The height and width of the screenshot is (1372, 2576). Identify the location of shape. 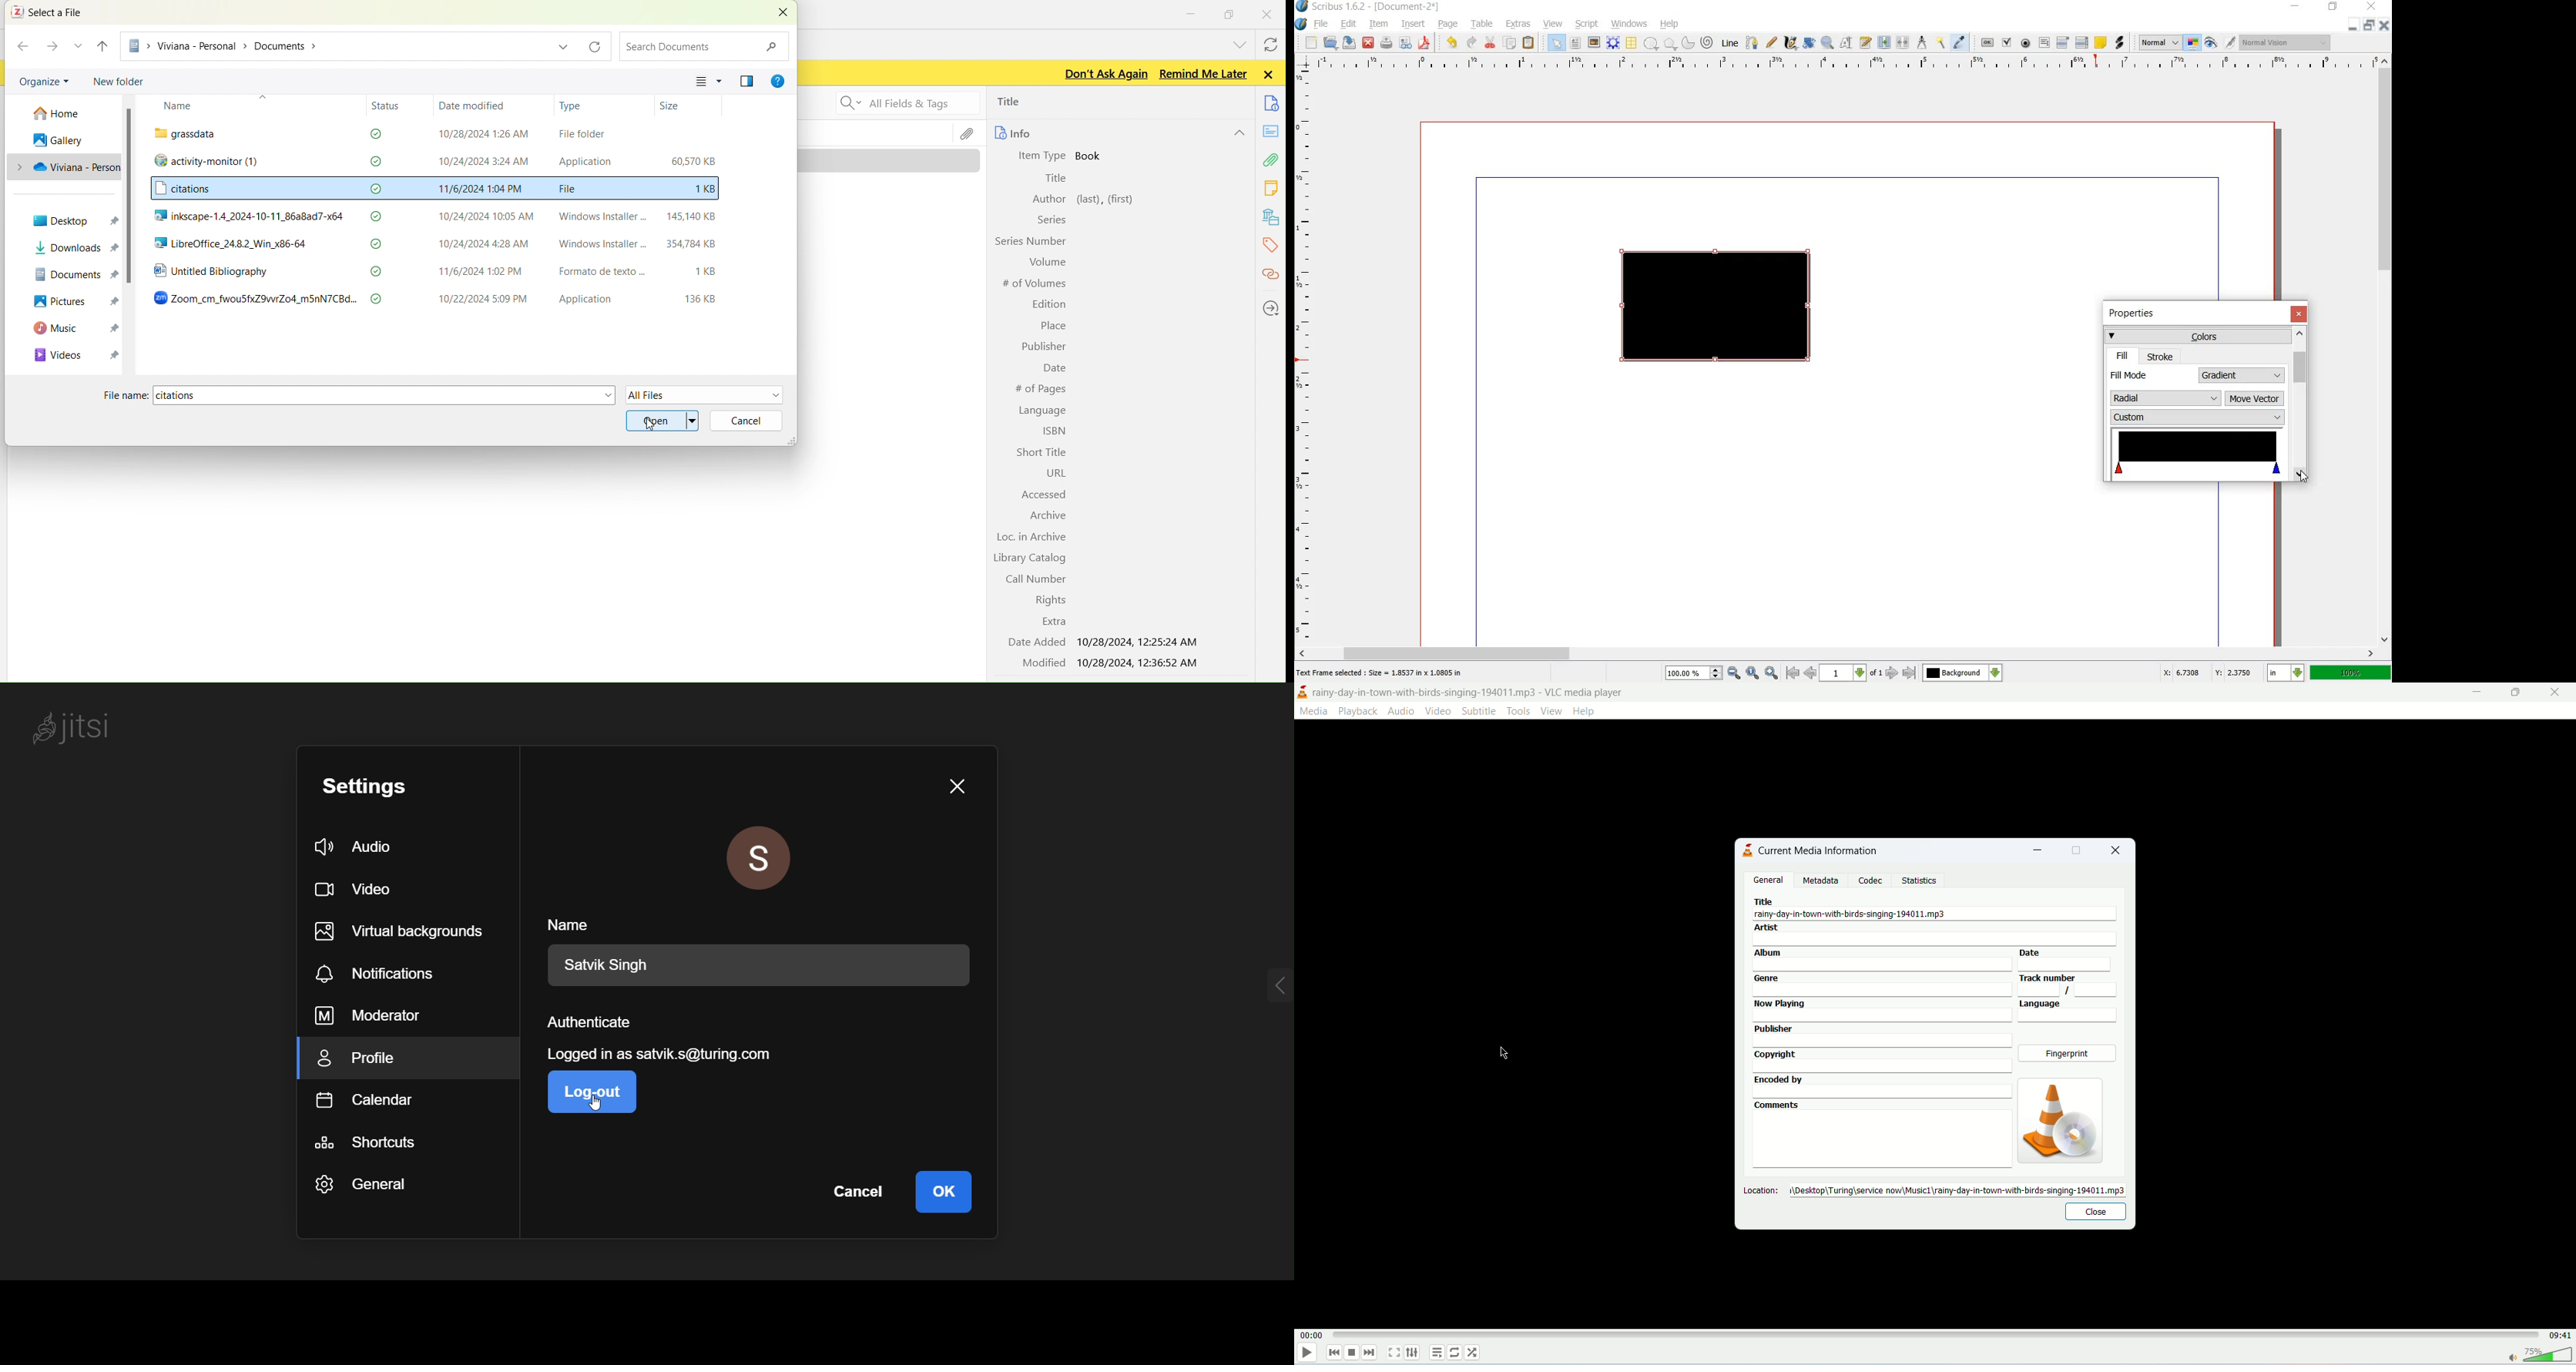
(1651, 44).